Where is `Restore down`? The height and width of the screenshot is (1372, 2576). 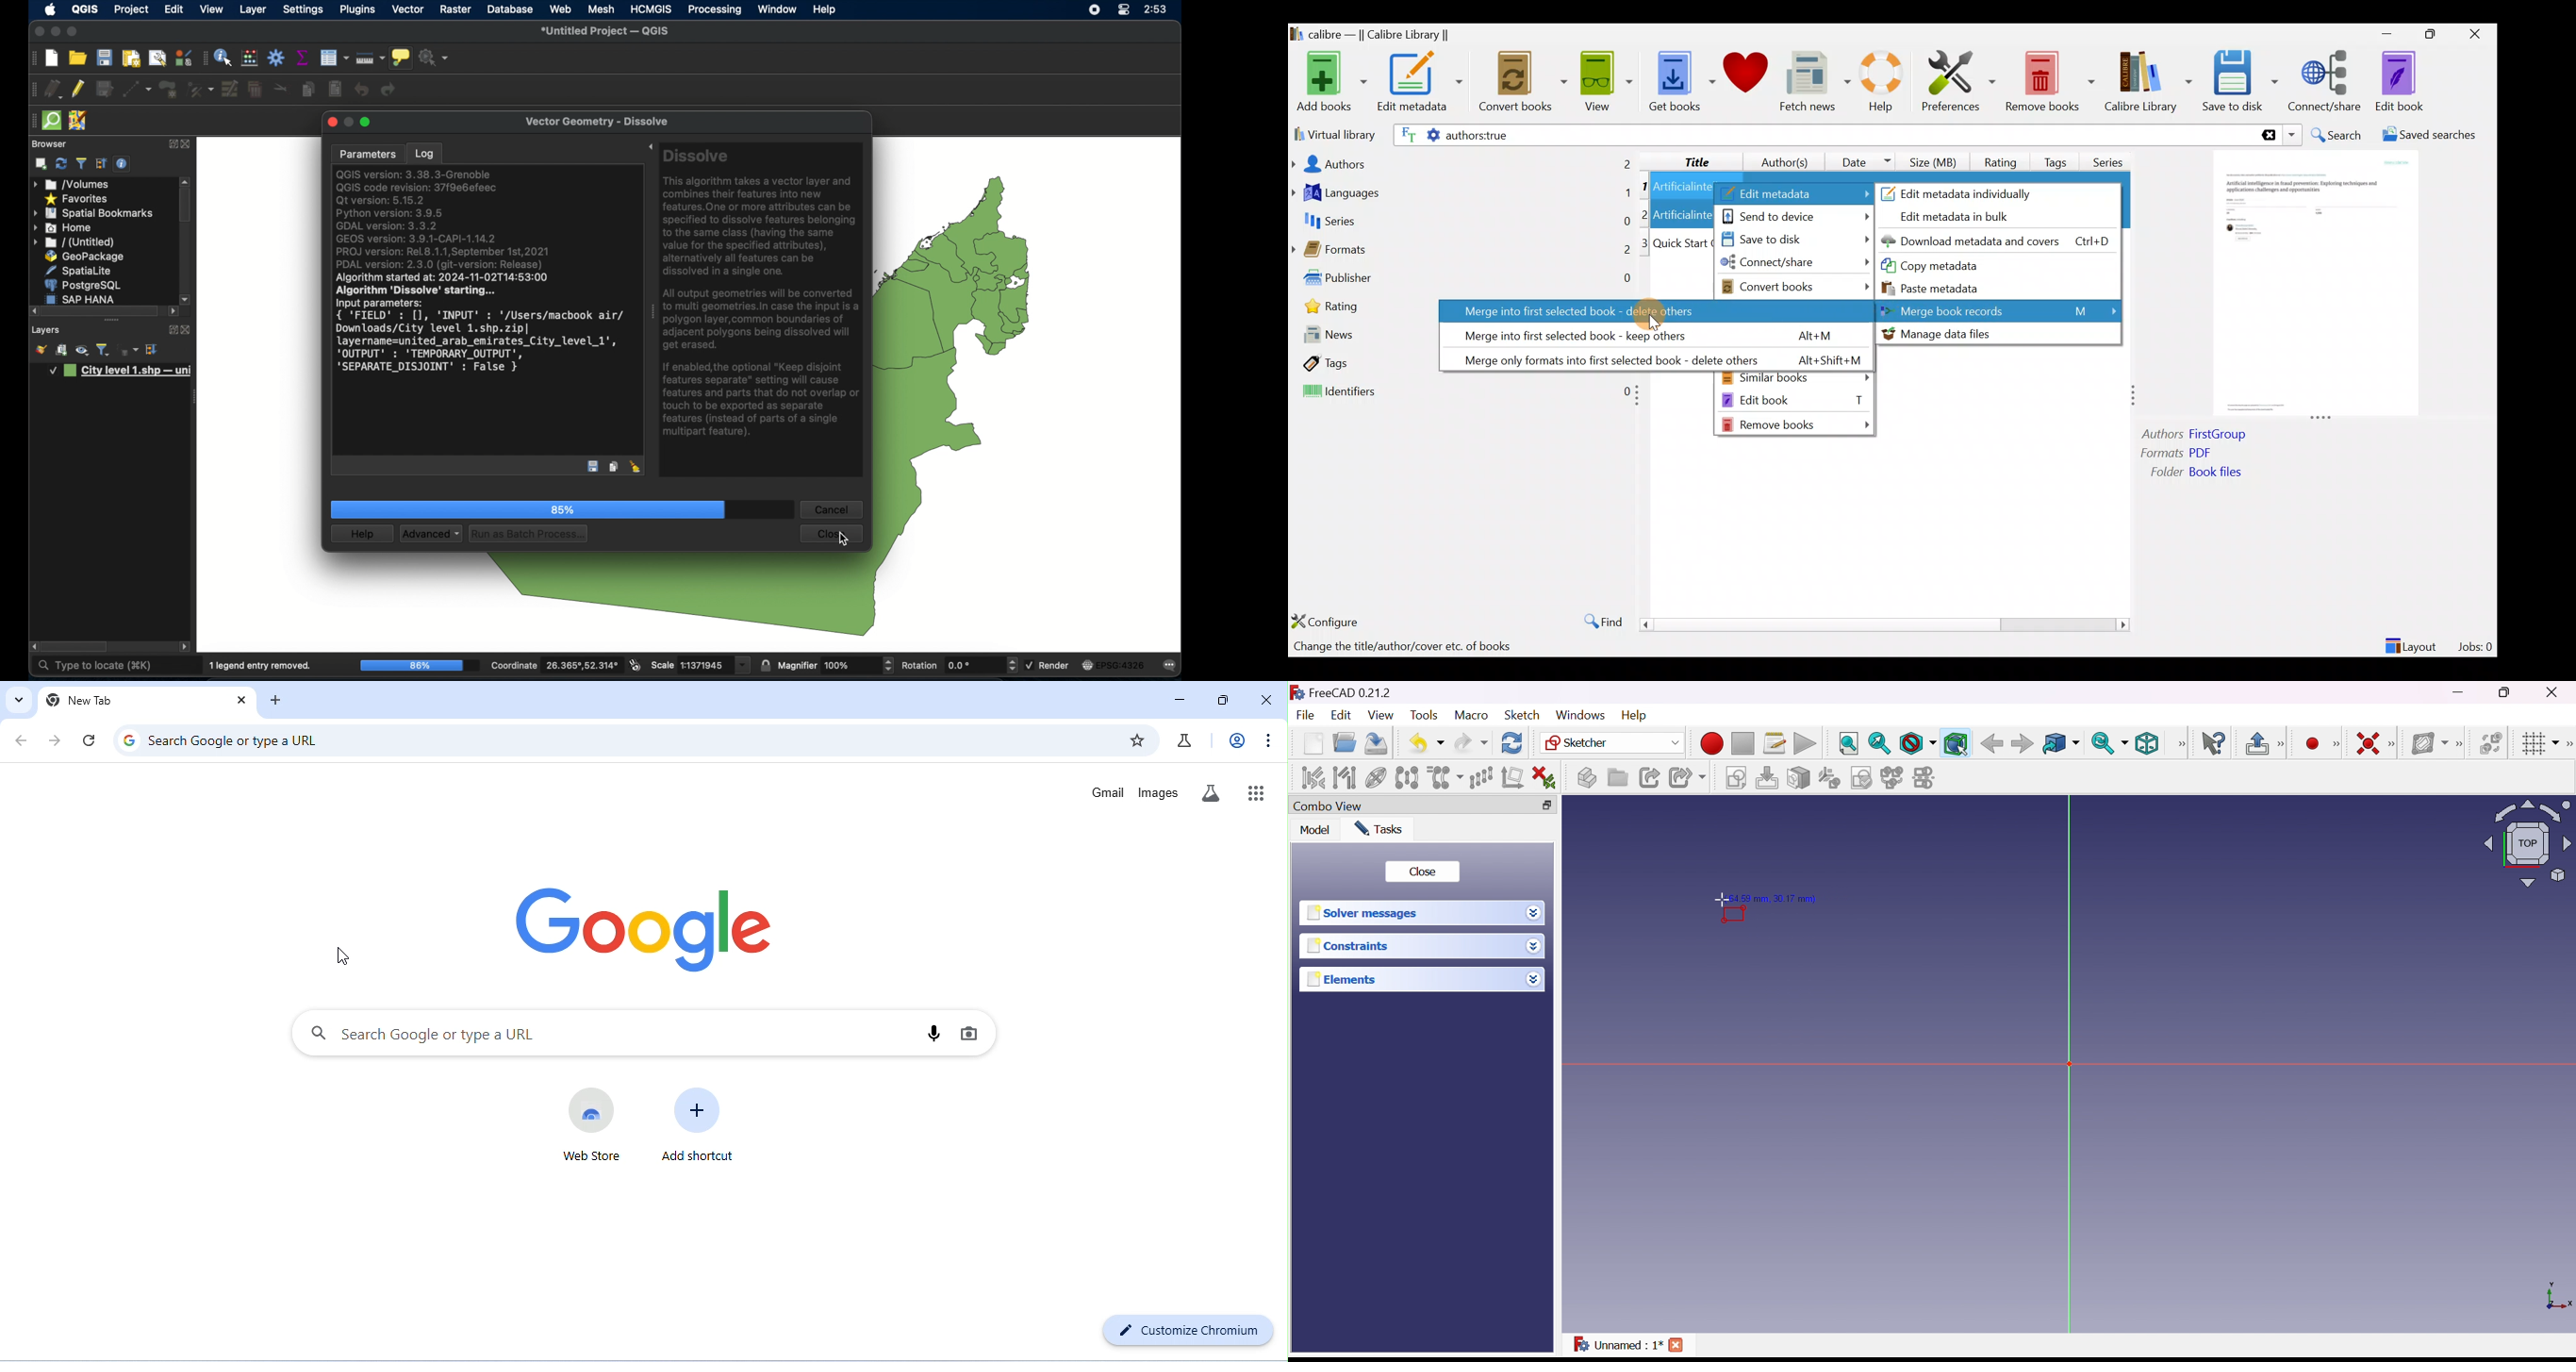
Restore down is located at coordinates (2507, 692).